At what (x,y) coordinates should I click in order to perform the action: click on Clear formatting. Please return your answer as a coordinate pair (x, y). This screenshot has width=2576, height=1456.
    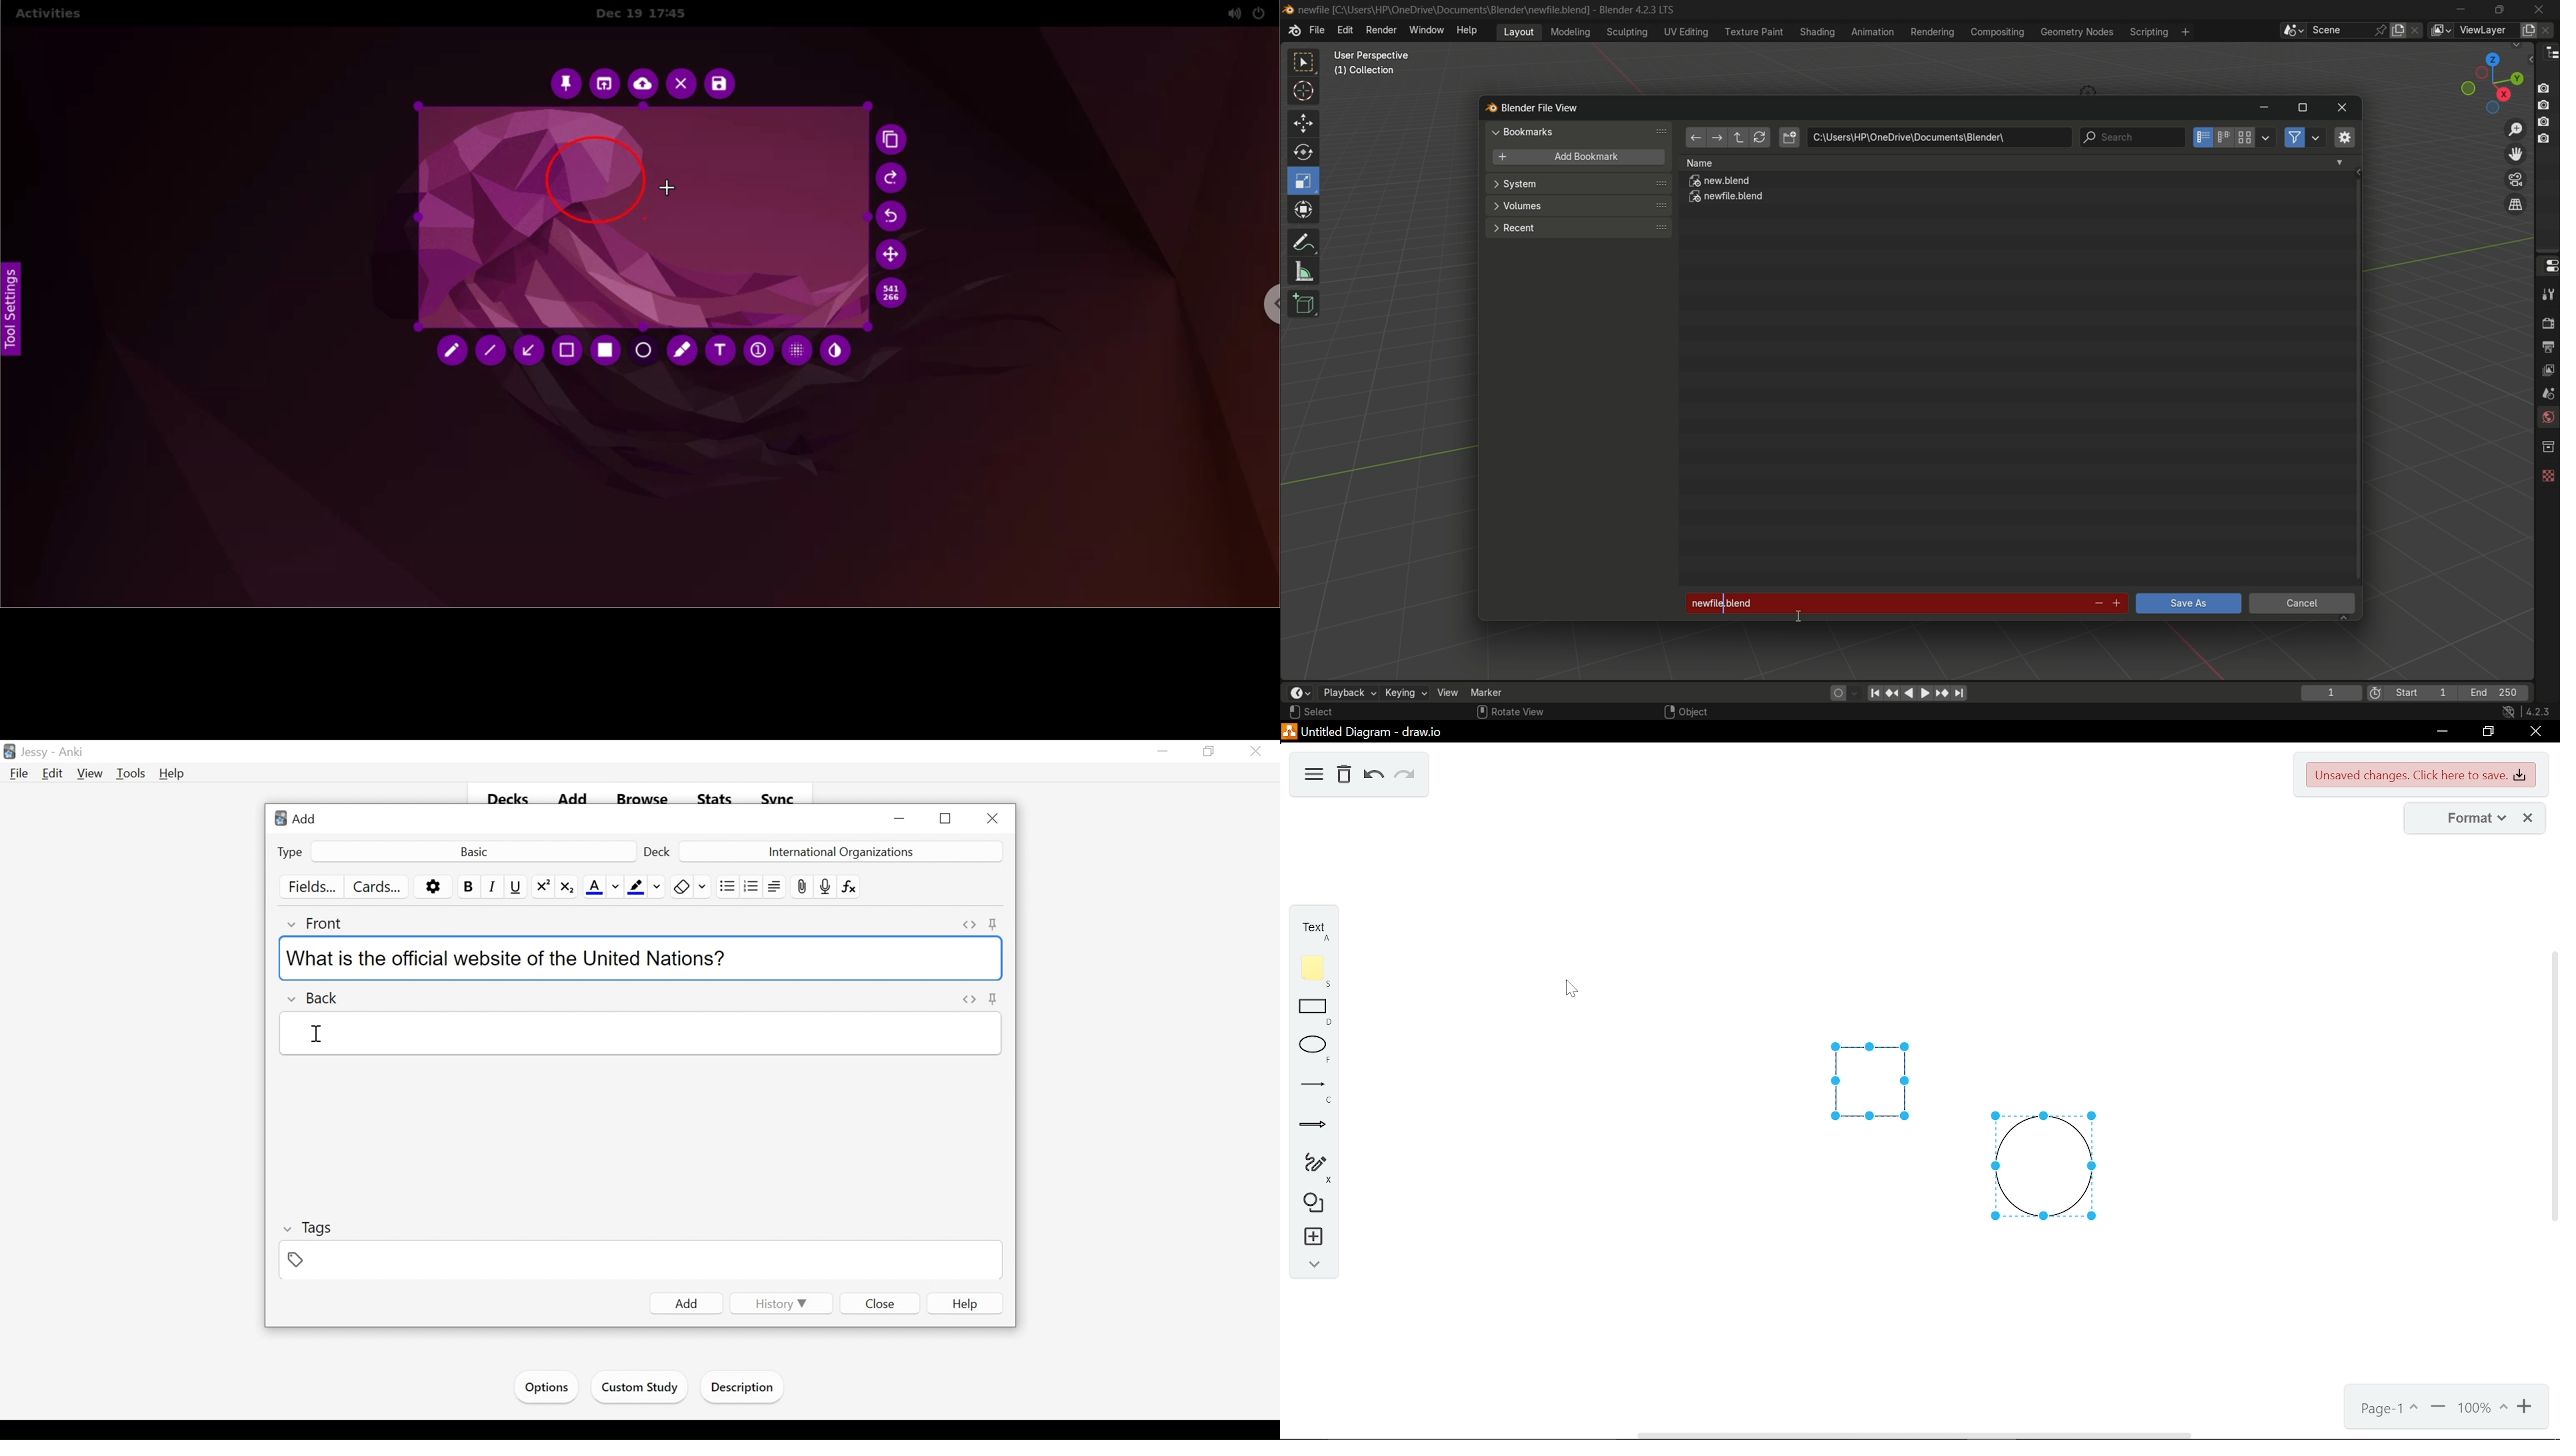
    Looking at the image, I should click on (679, 886).